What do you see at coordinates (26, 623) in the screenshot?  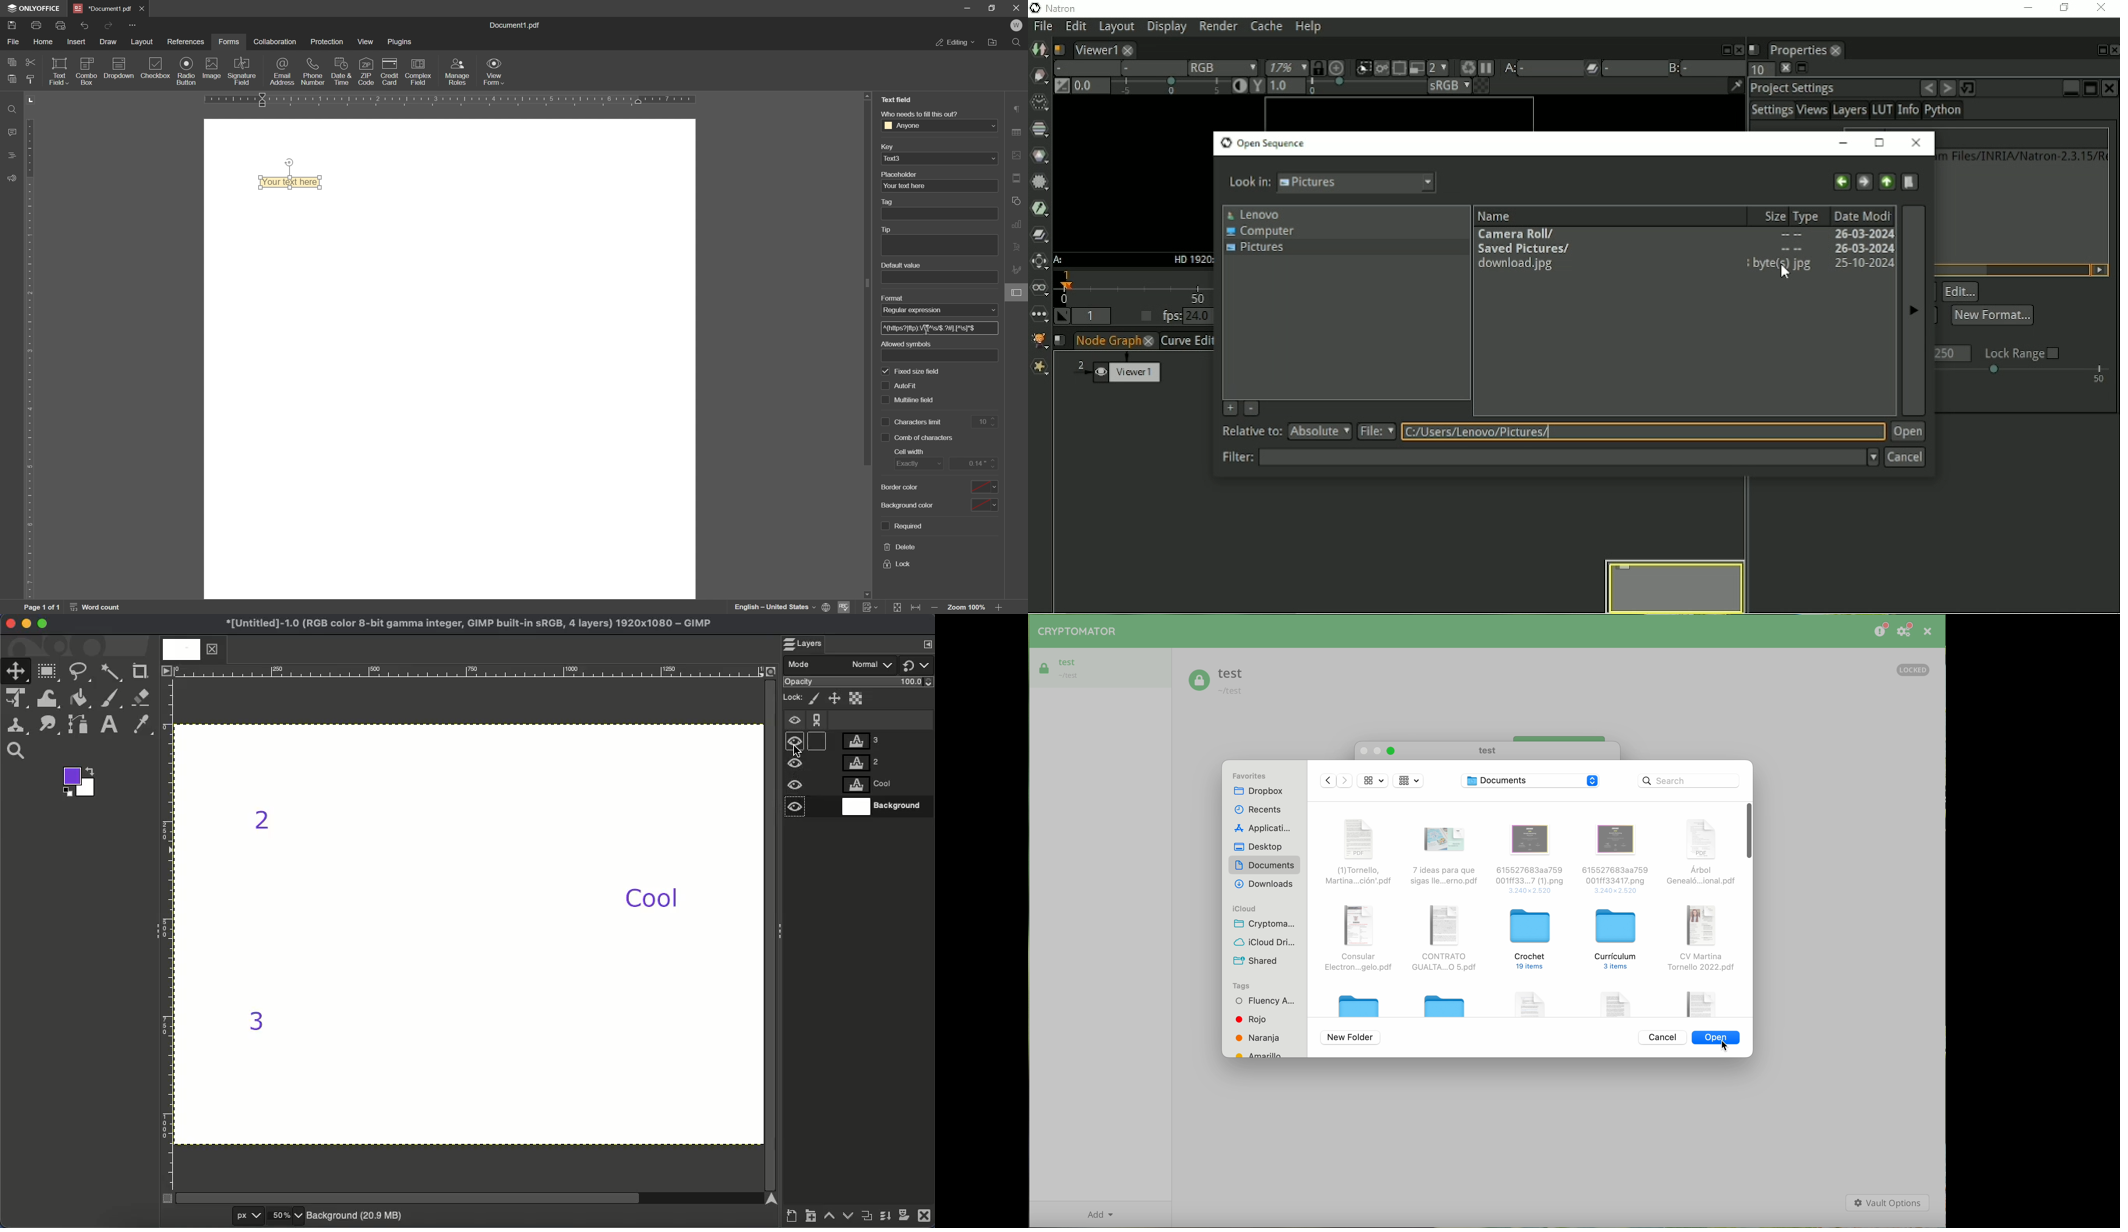 I see `Minimize` at bounding box center [26, 623].